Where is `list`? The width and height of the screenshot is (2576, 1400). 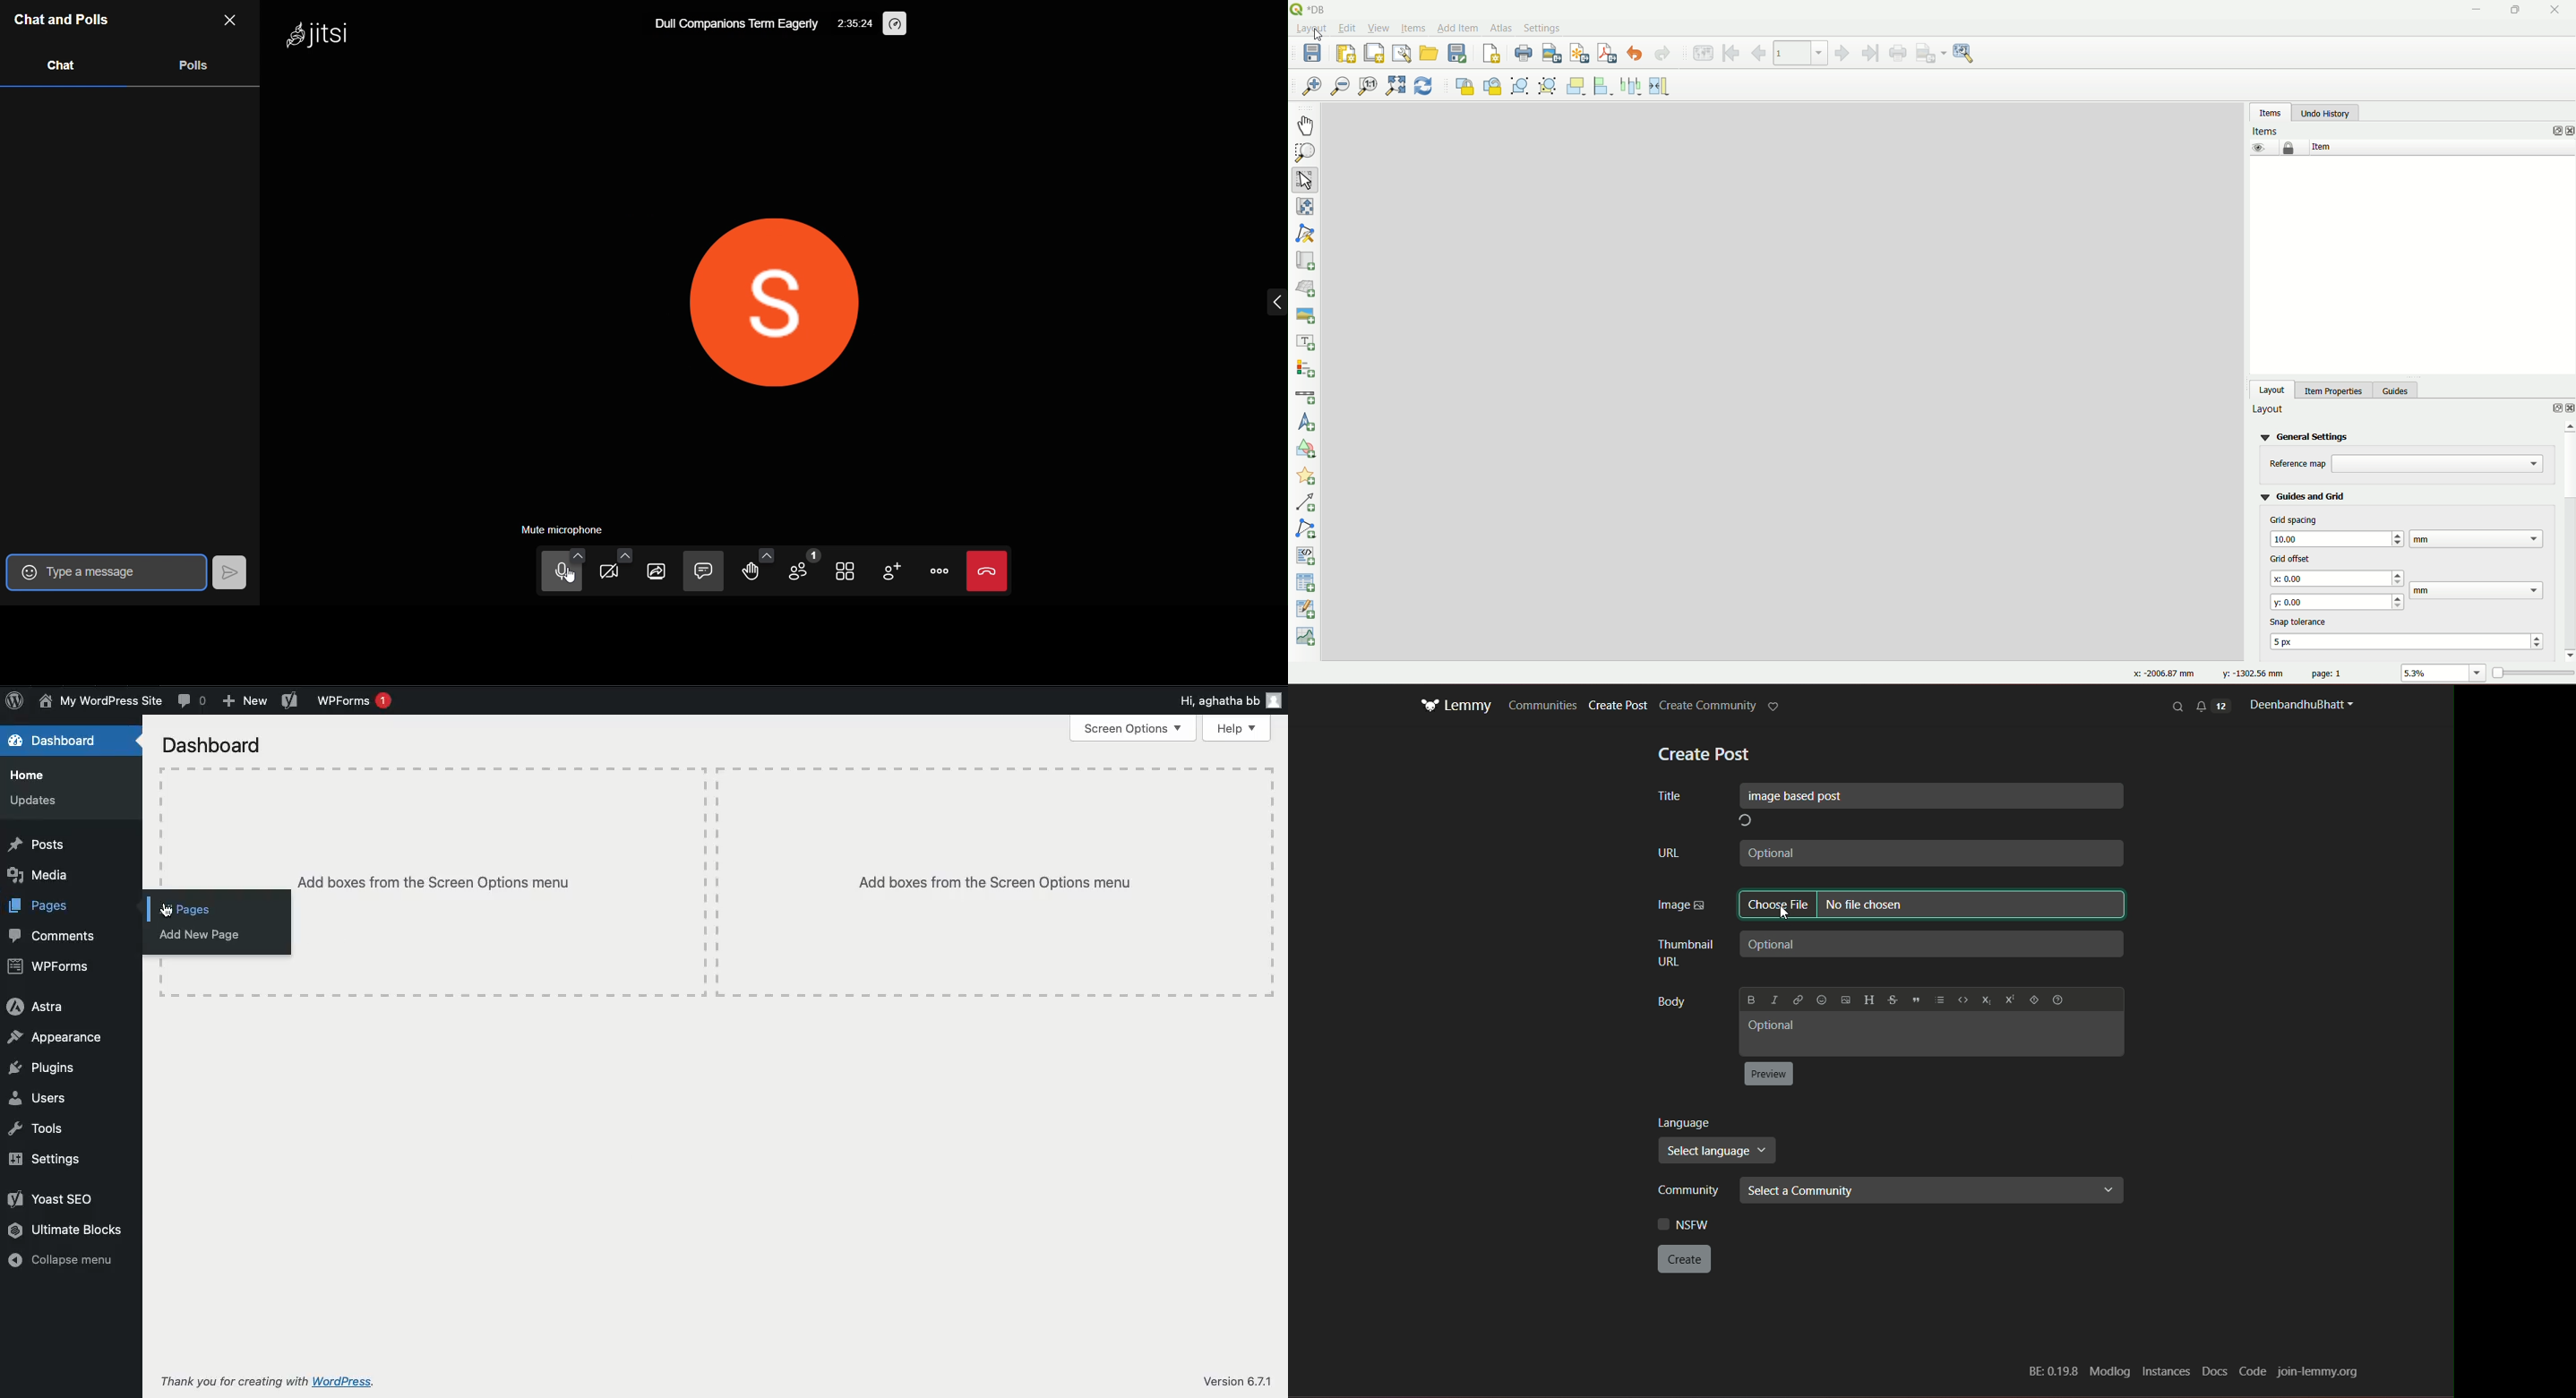
list is located at coordinates (1941, 995).